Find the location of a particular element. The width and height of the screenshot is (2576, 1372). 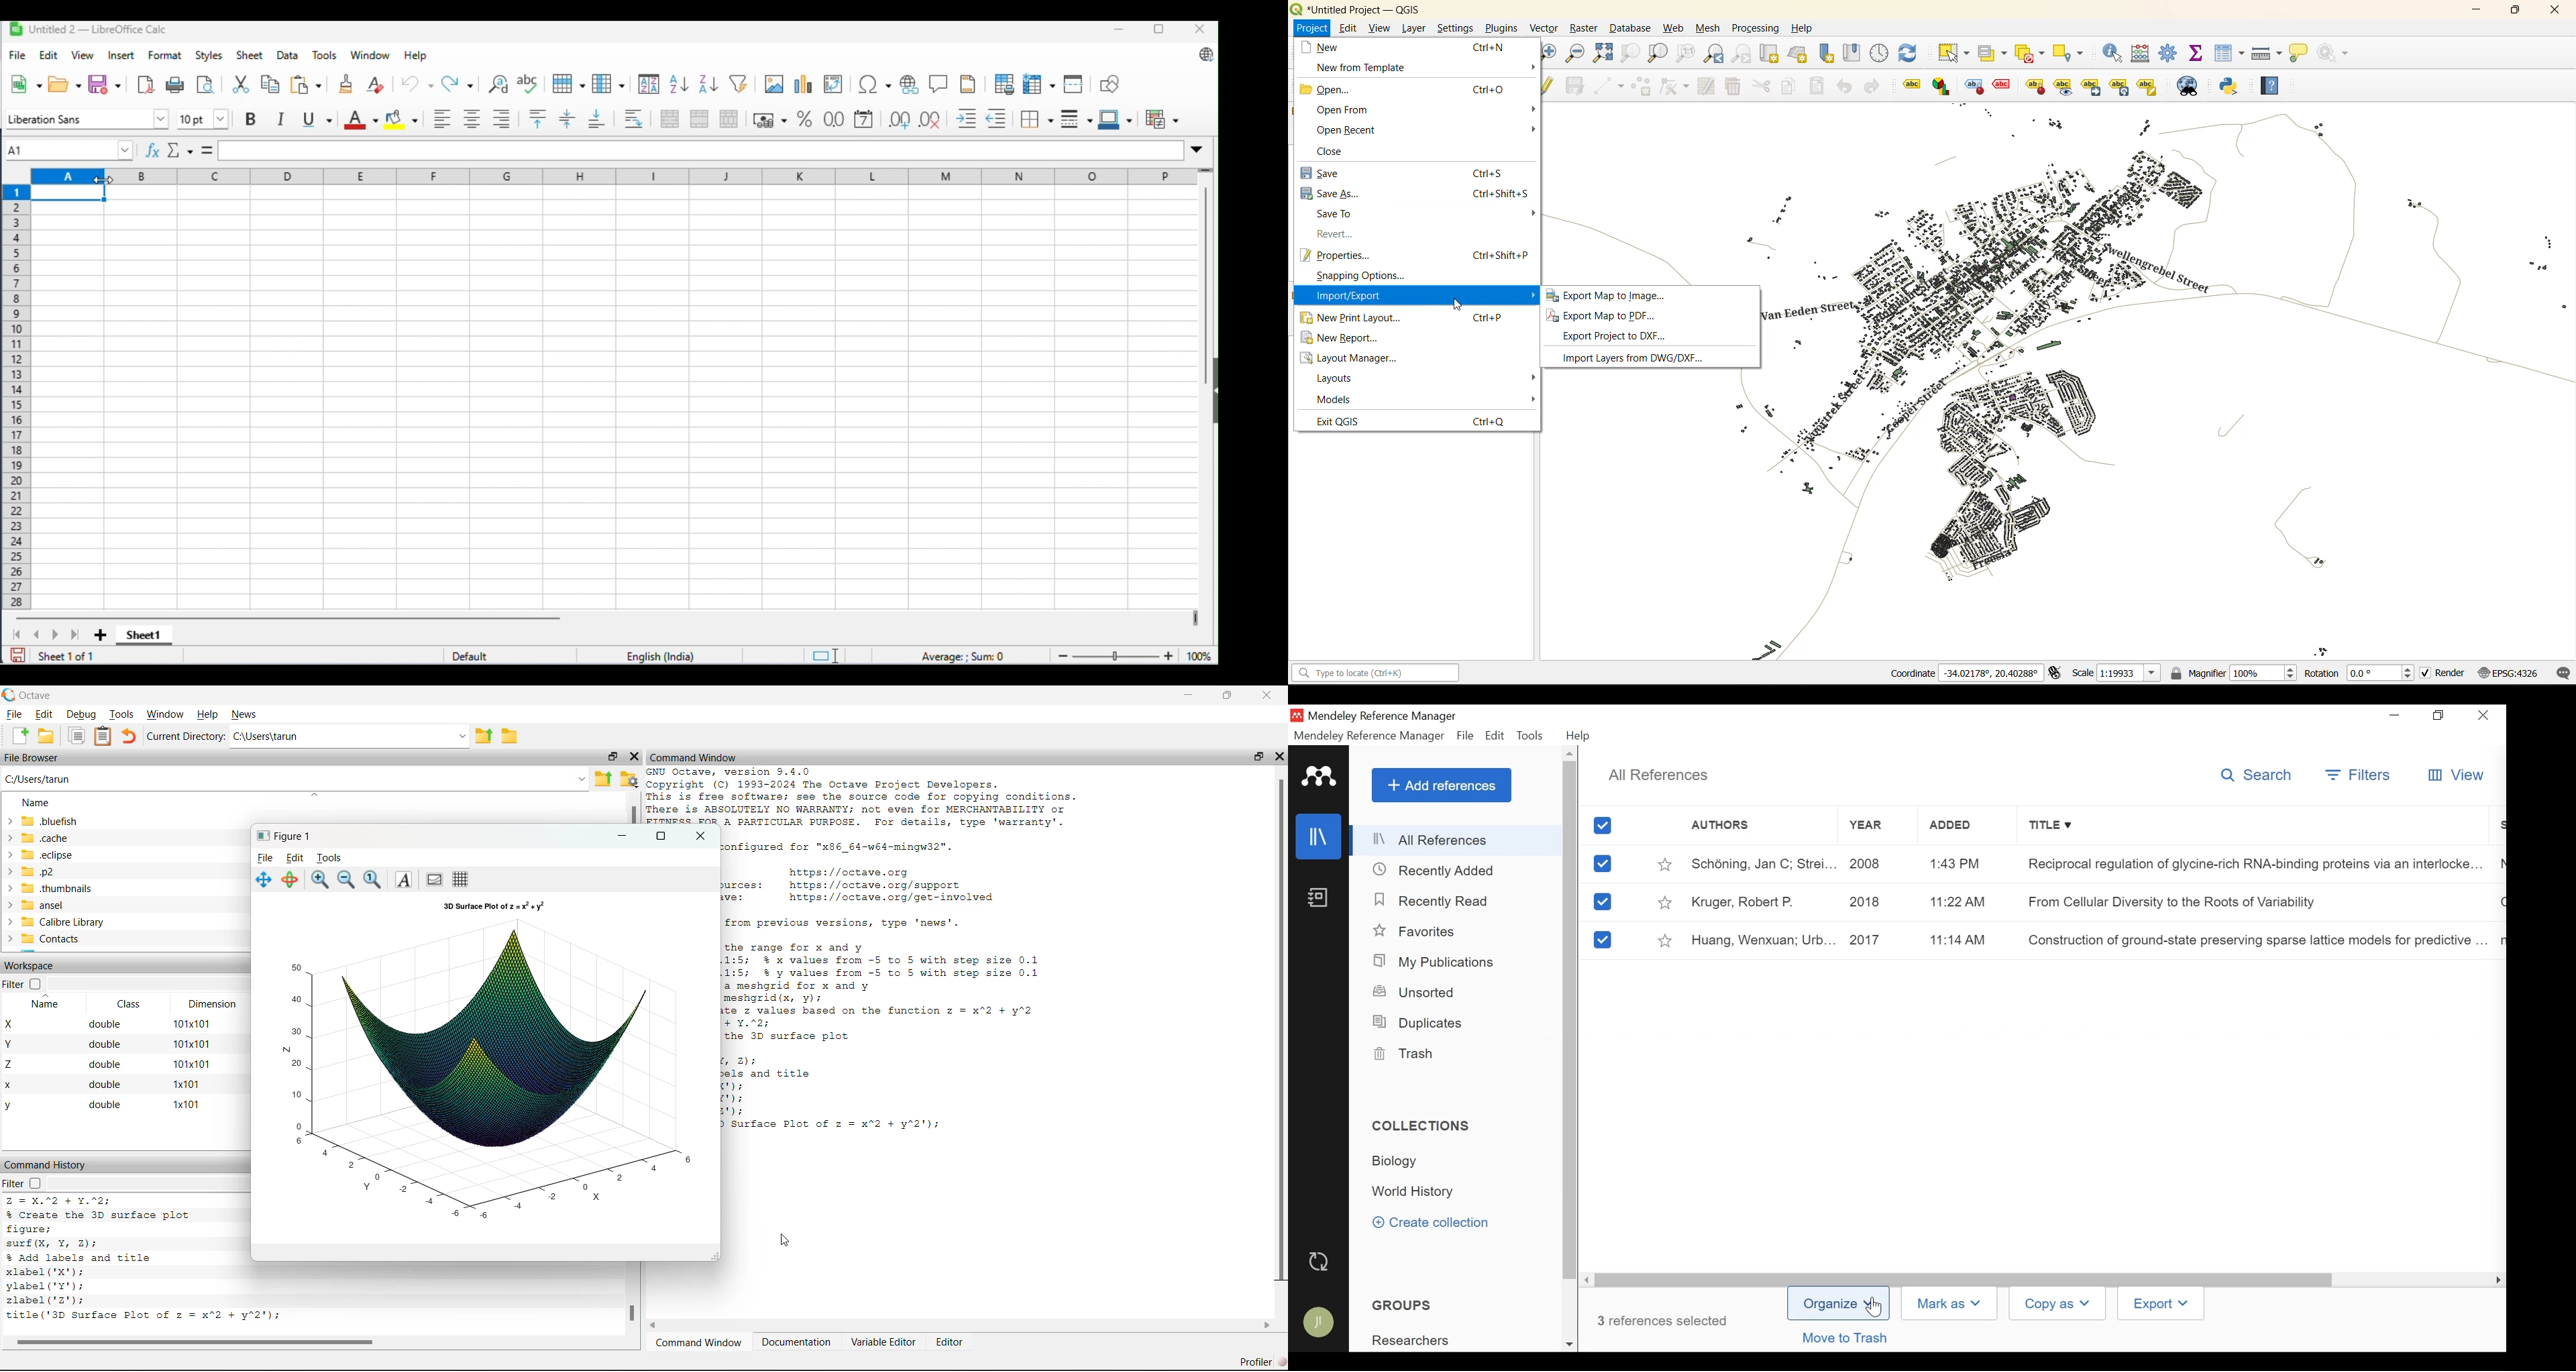

Font is located at coordinates (403, 879).